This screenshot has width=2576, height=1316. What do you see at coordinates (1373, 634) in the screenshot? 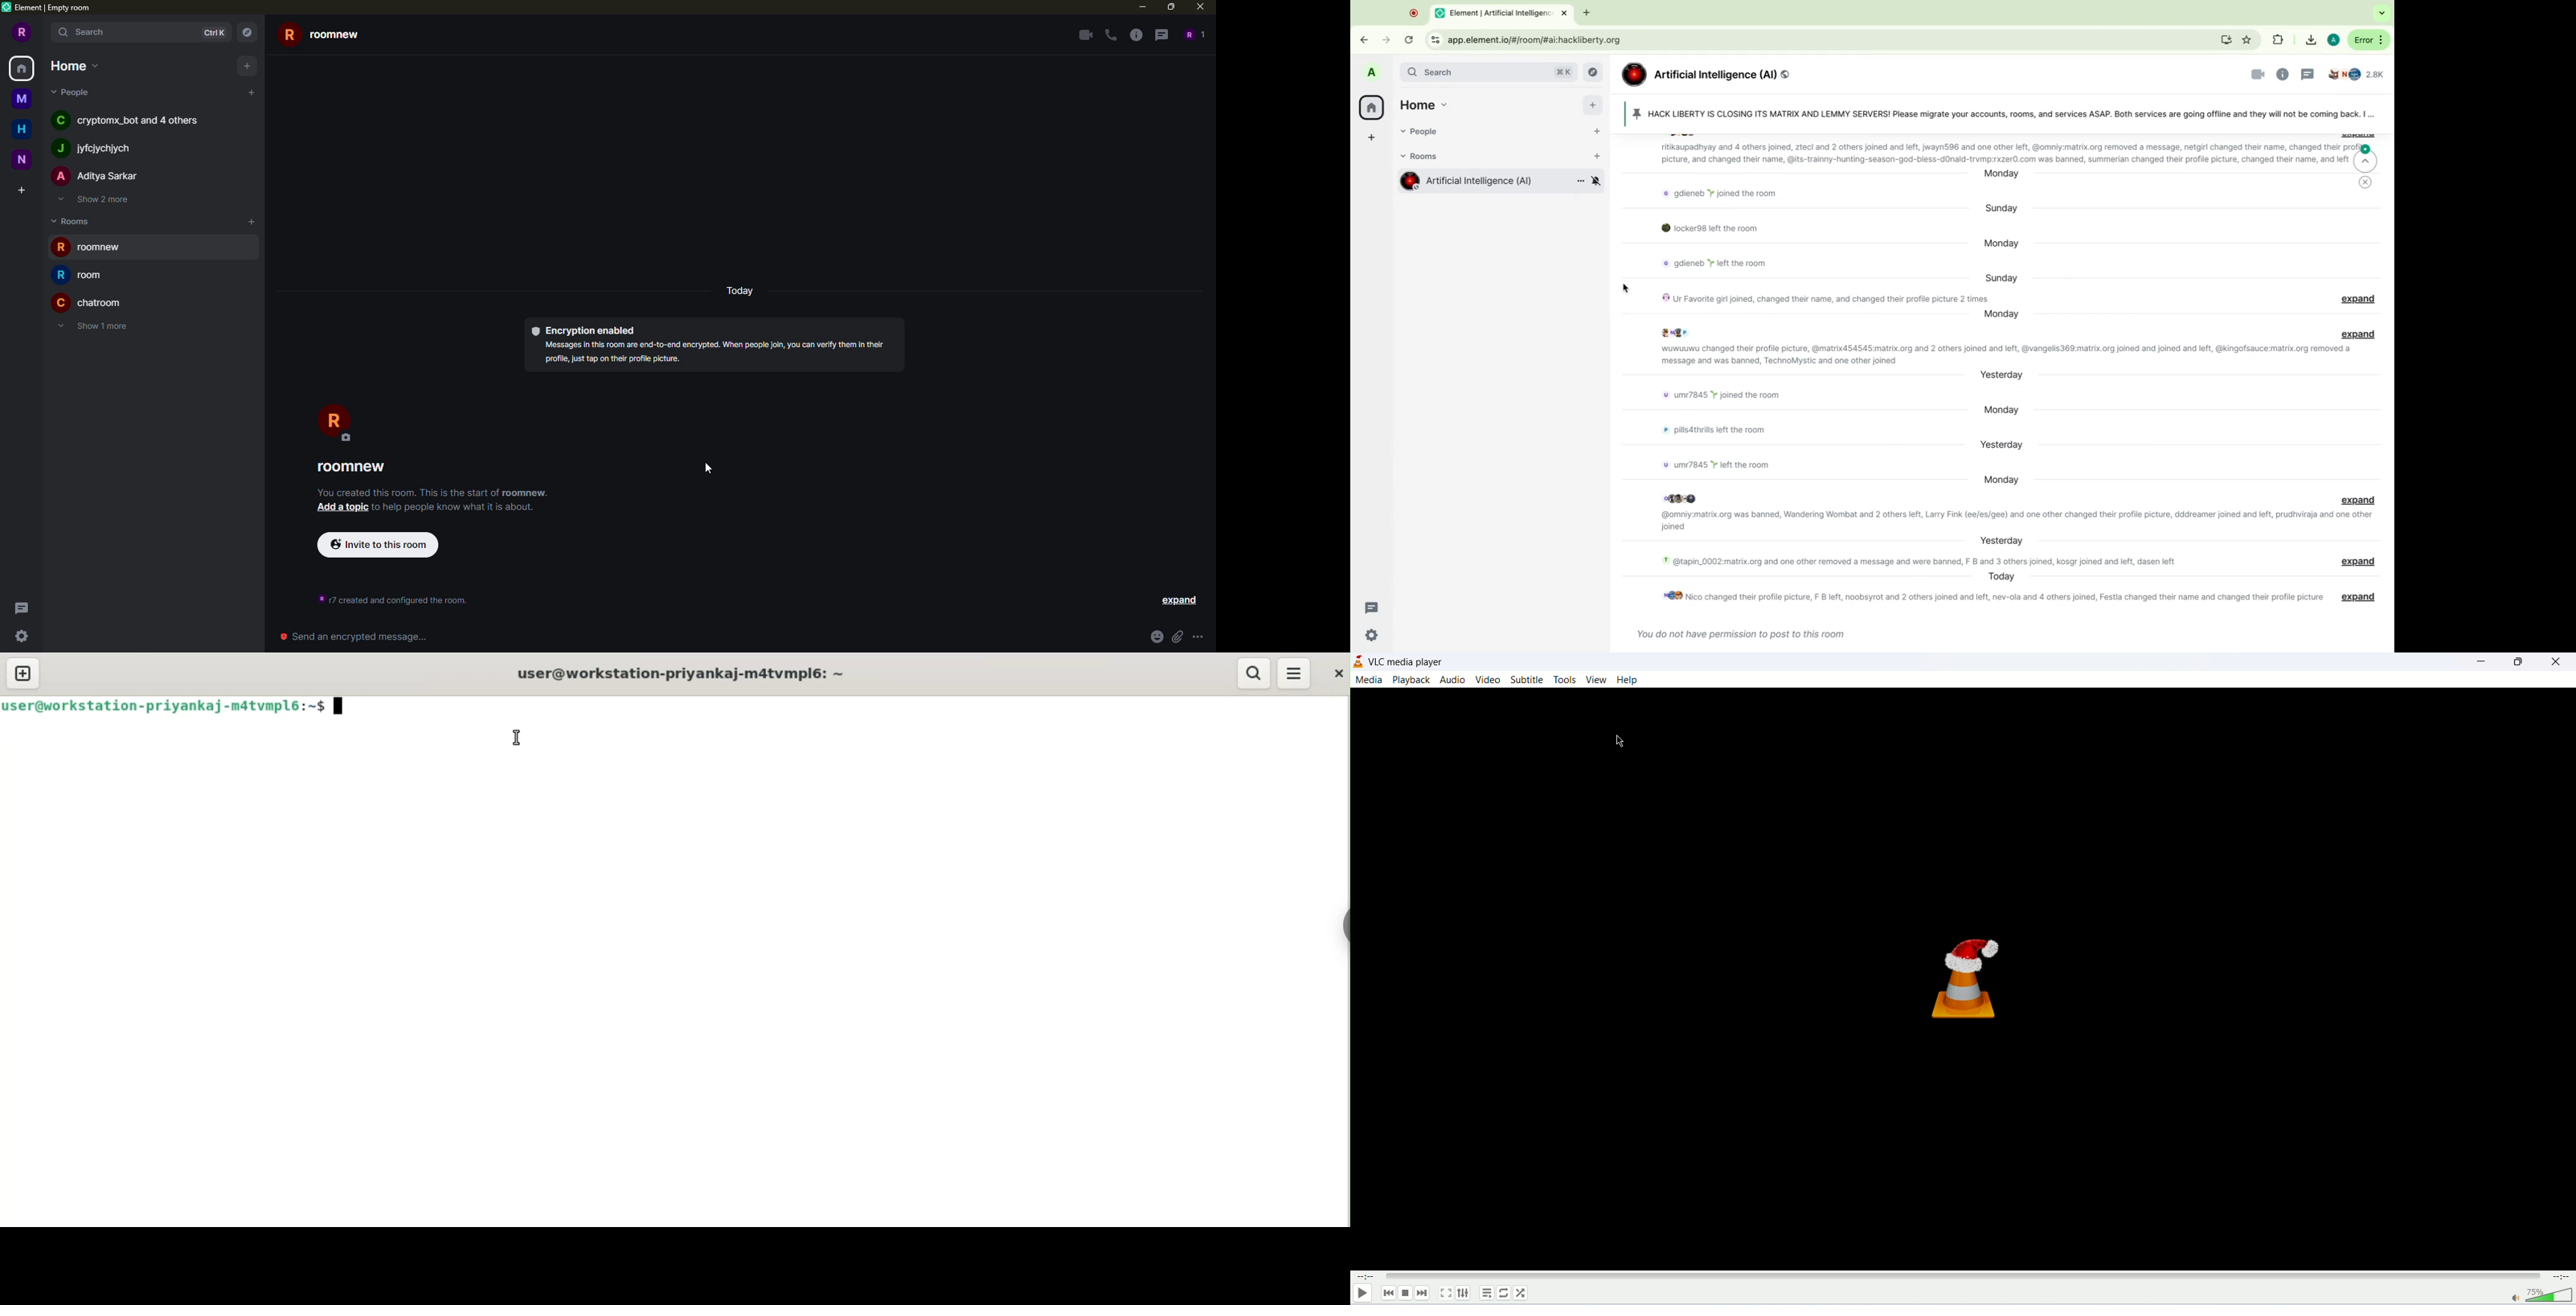
I see `quick settings` at bounding box center [1373, 634].